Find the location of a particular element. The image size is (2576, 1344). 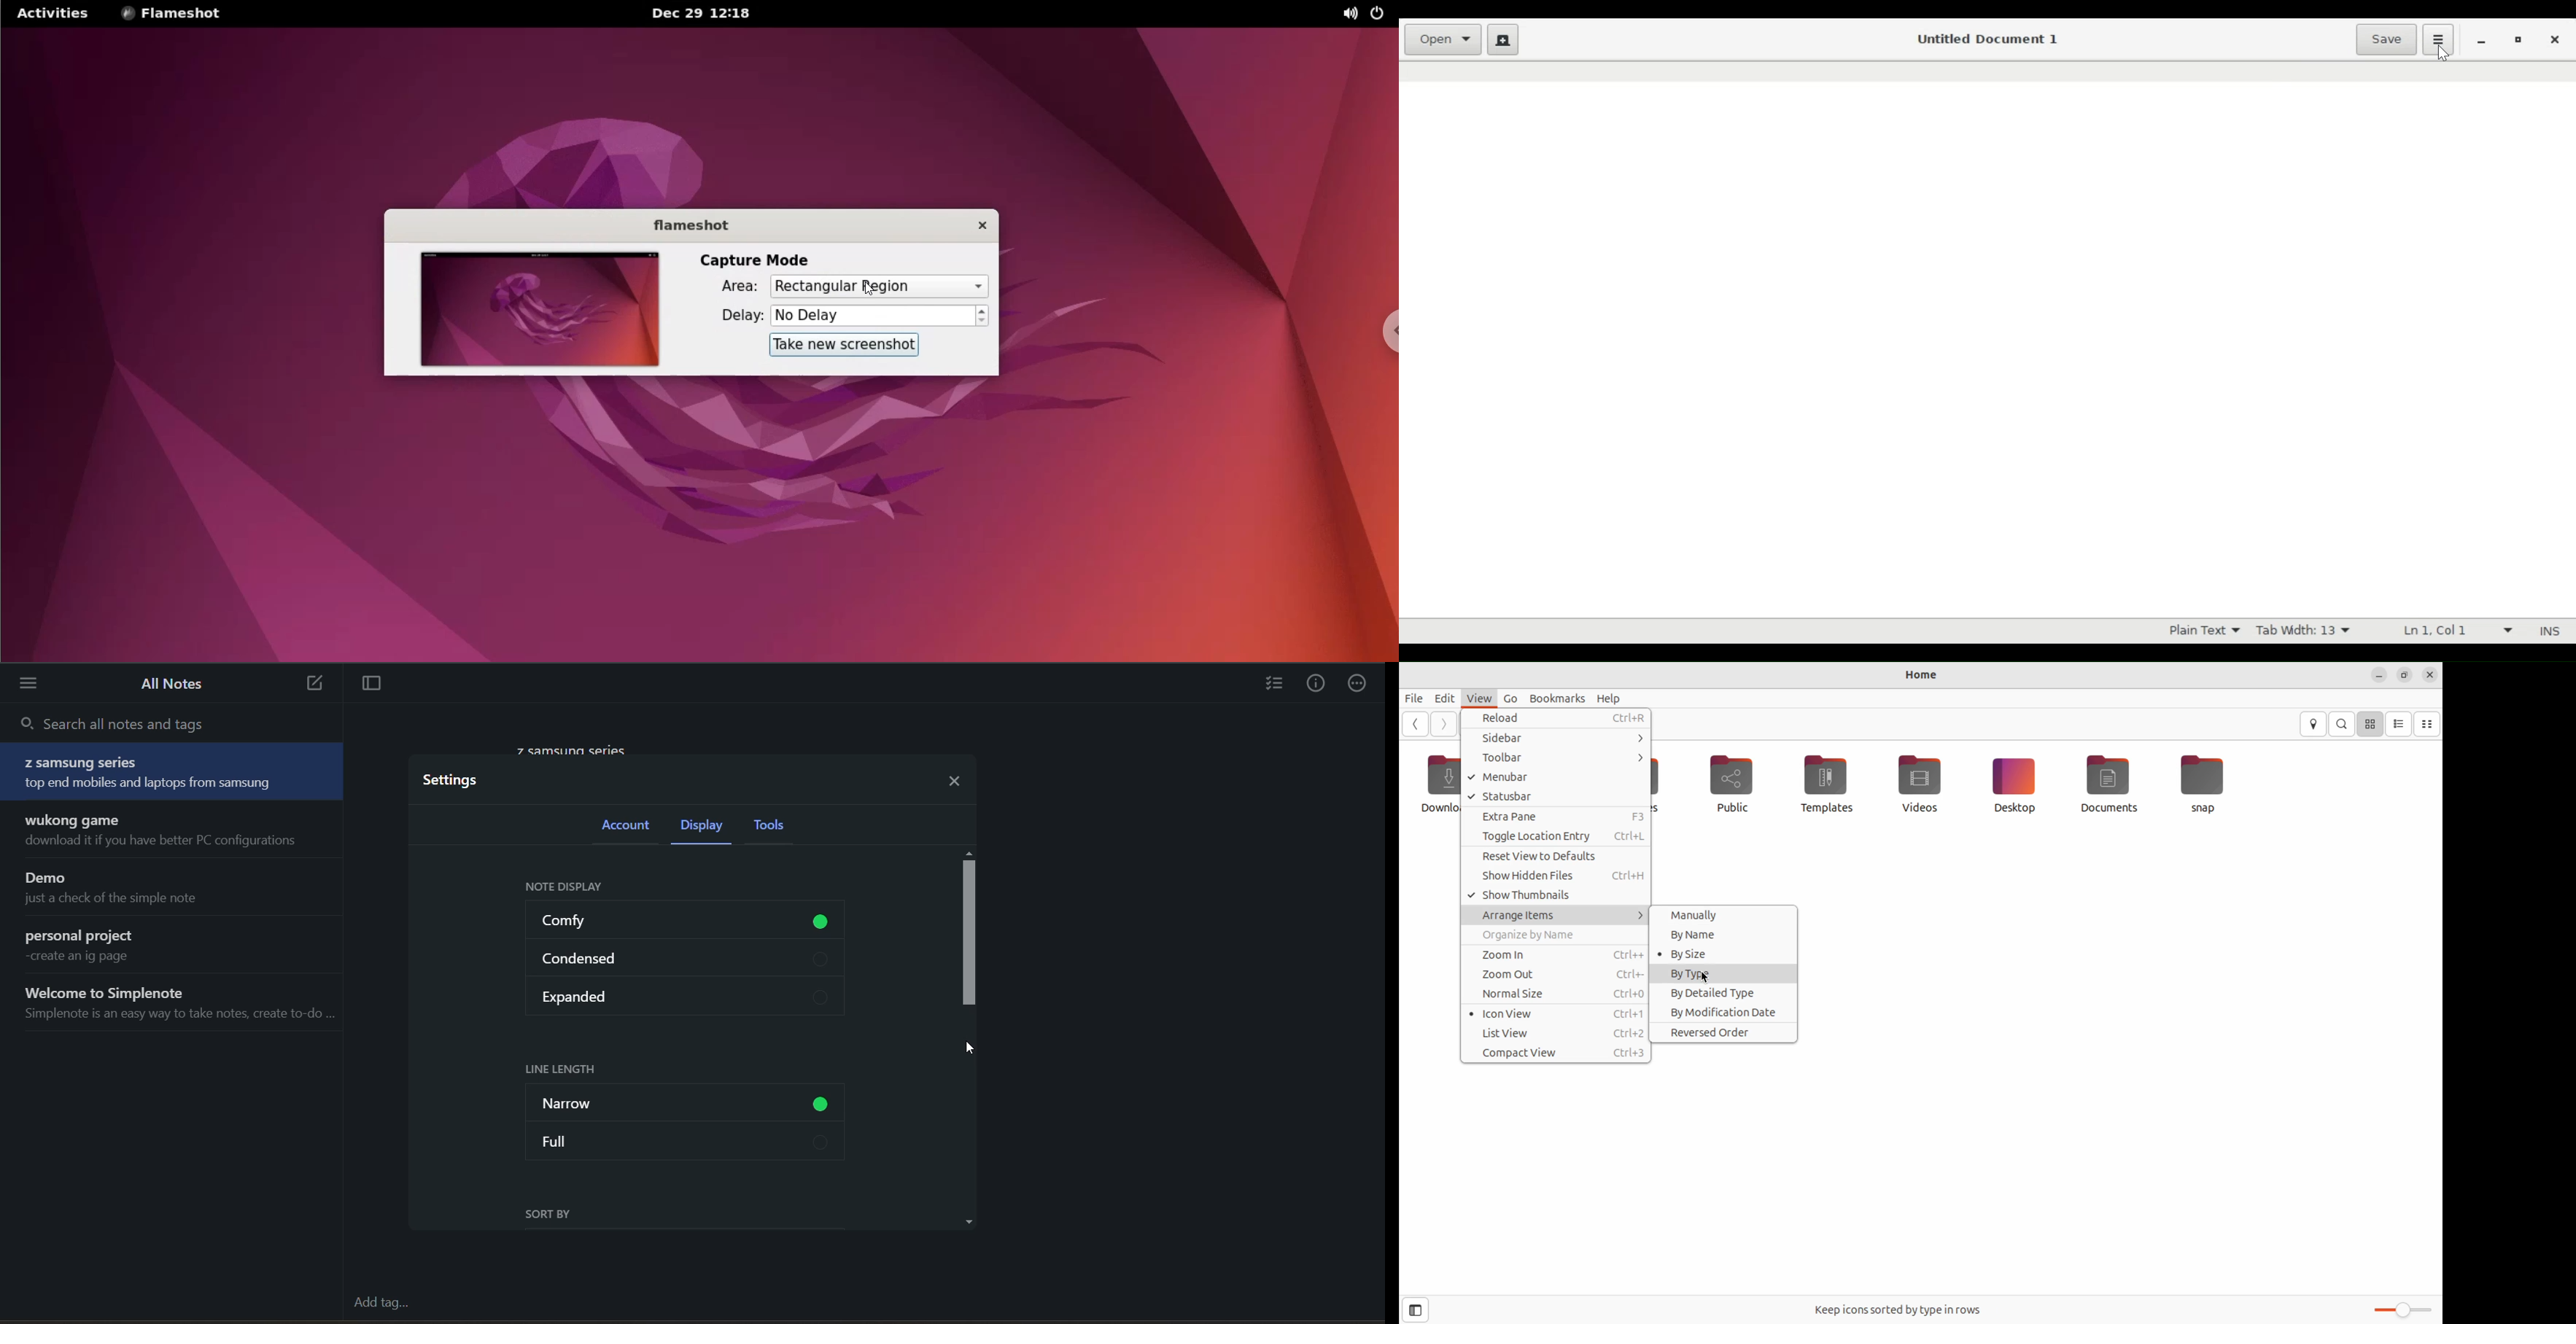

note display is located at coordinates (571, 888).